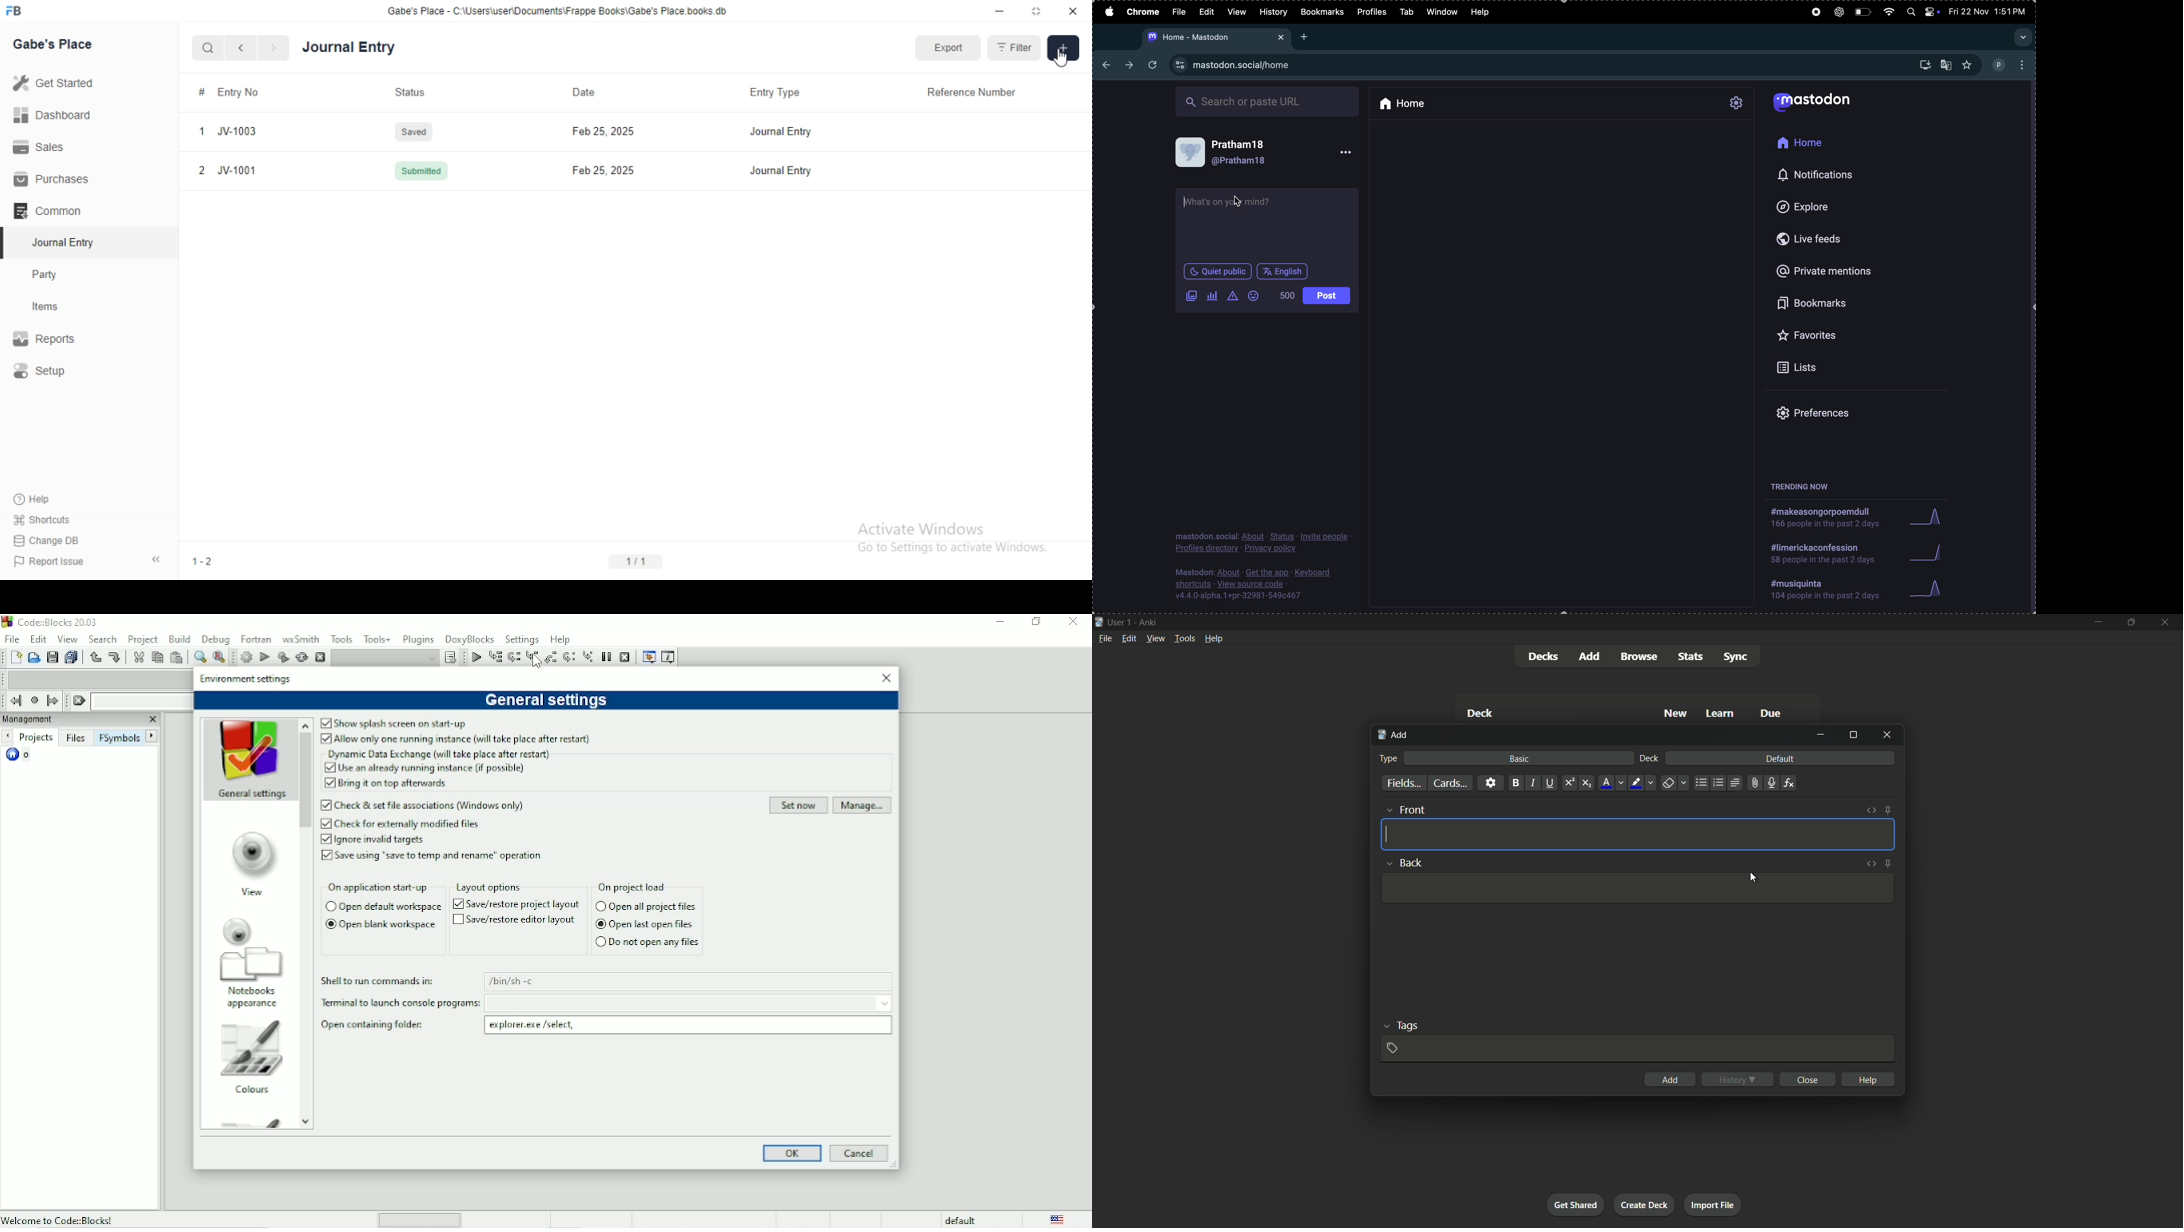  Describe the element at coordinates (93, 657) in the screenshot. I see `Undo` at that location.